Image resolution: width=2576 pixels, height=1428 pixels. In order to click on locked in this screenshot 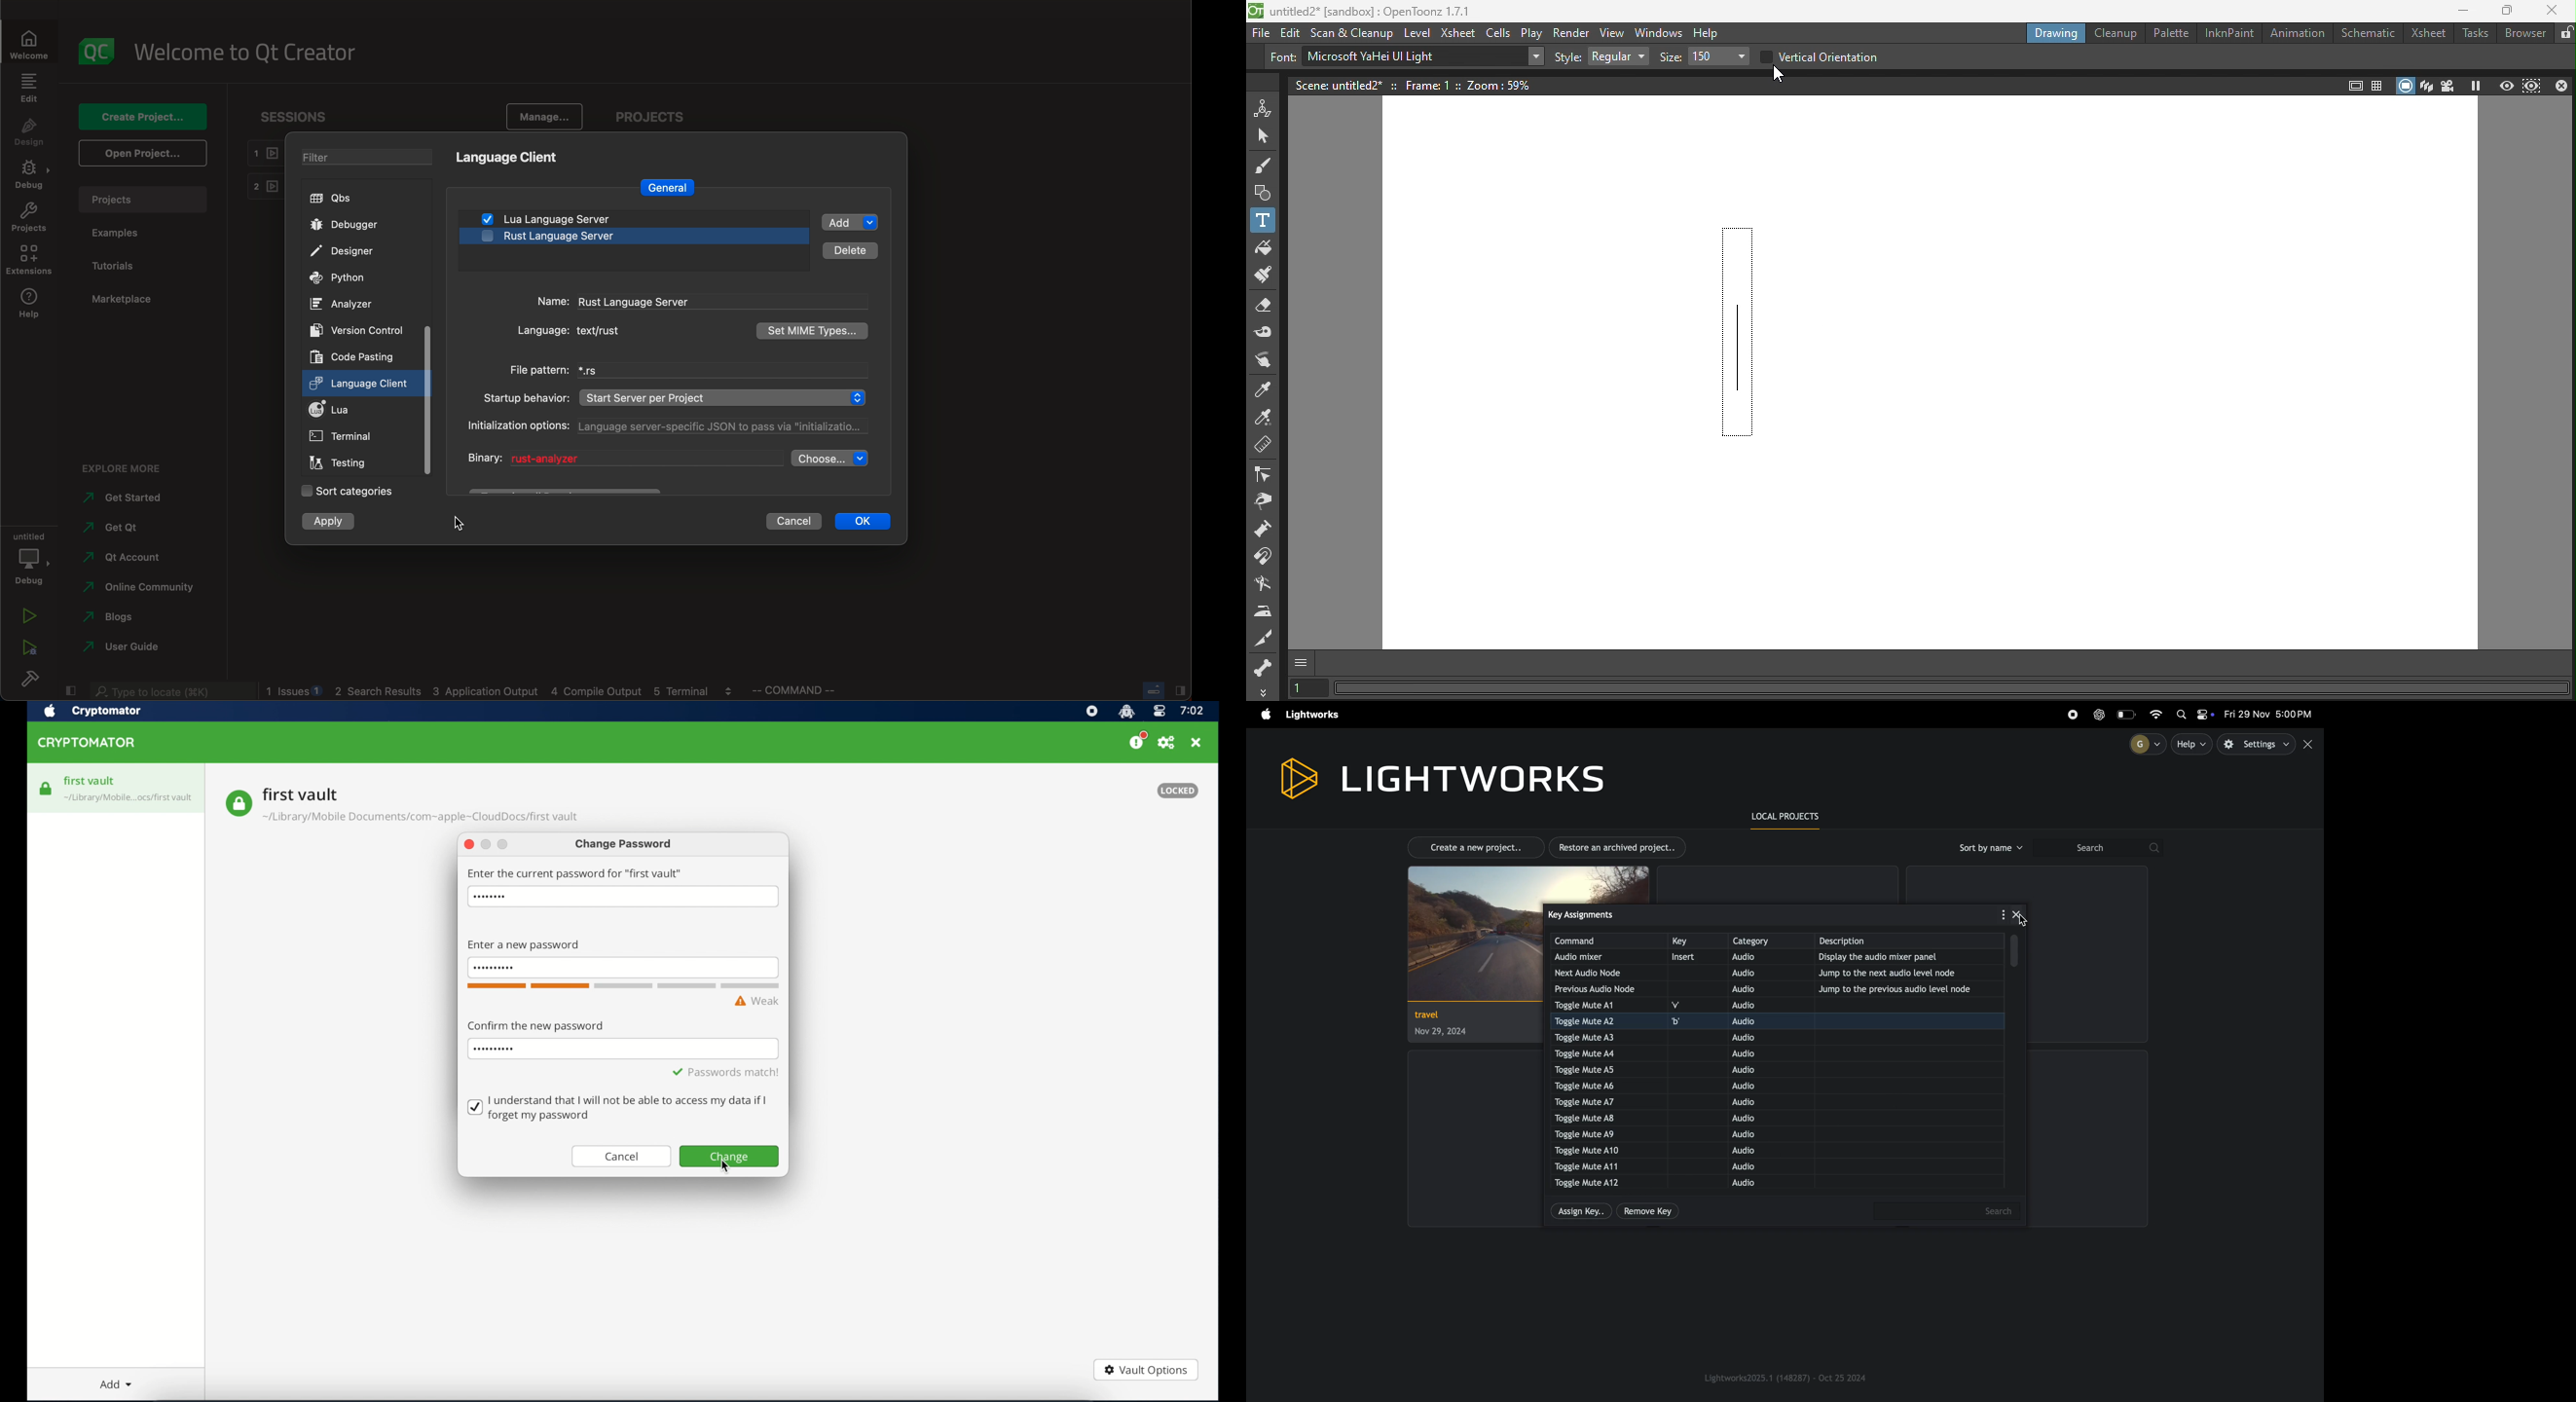, I will do `click(1177, 791)`.